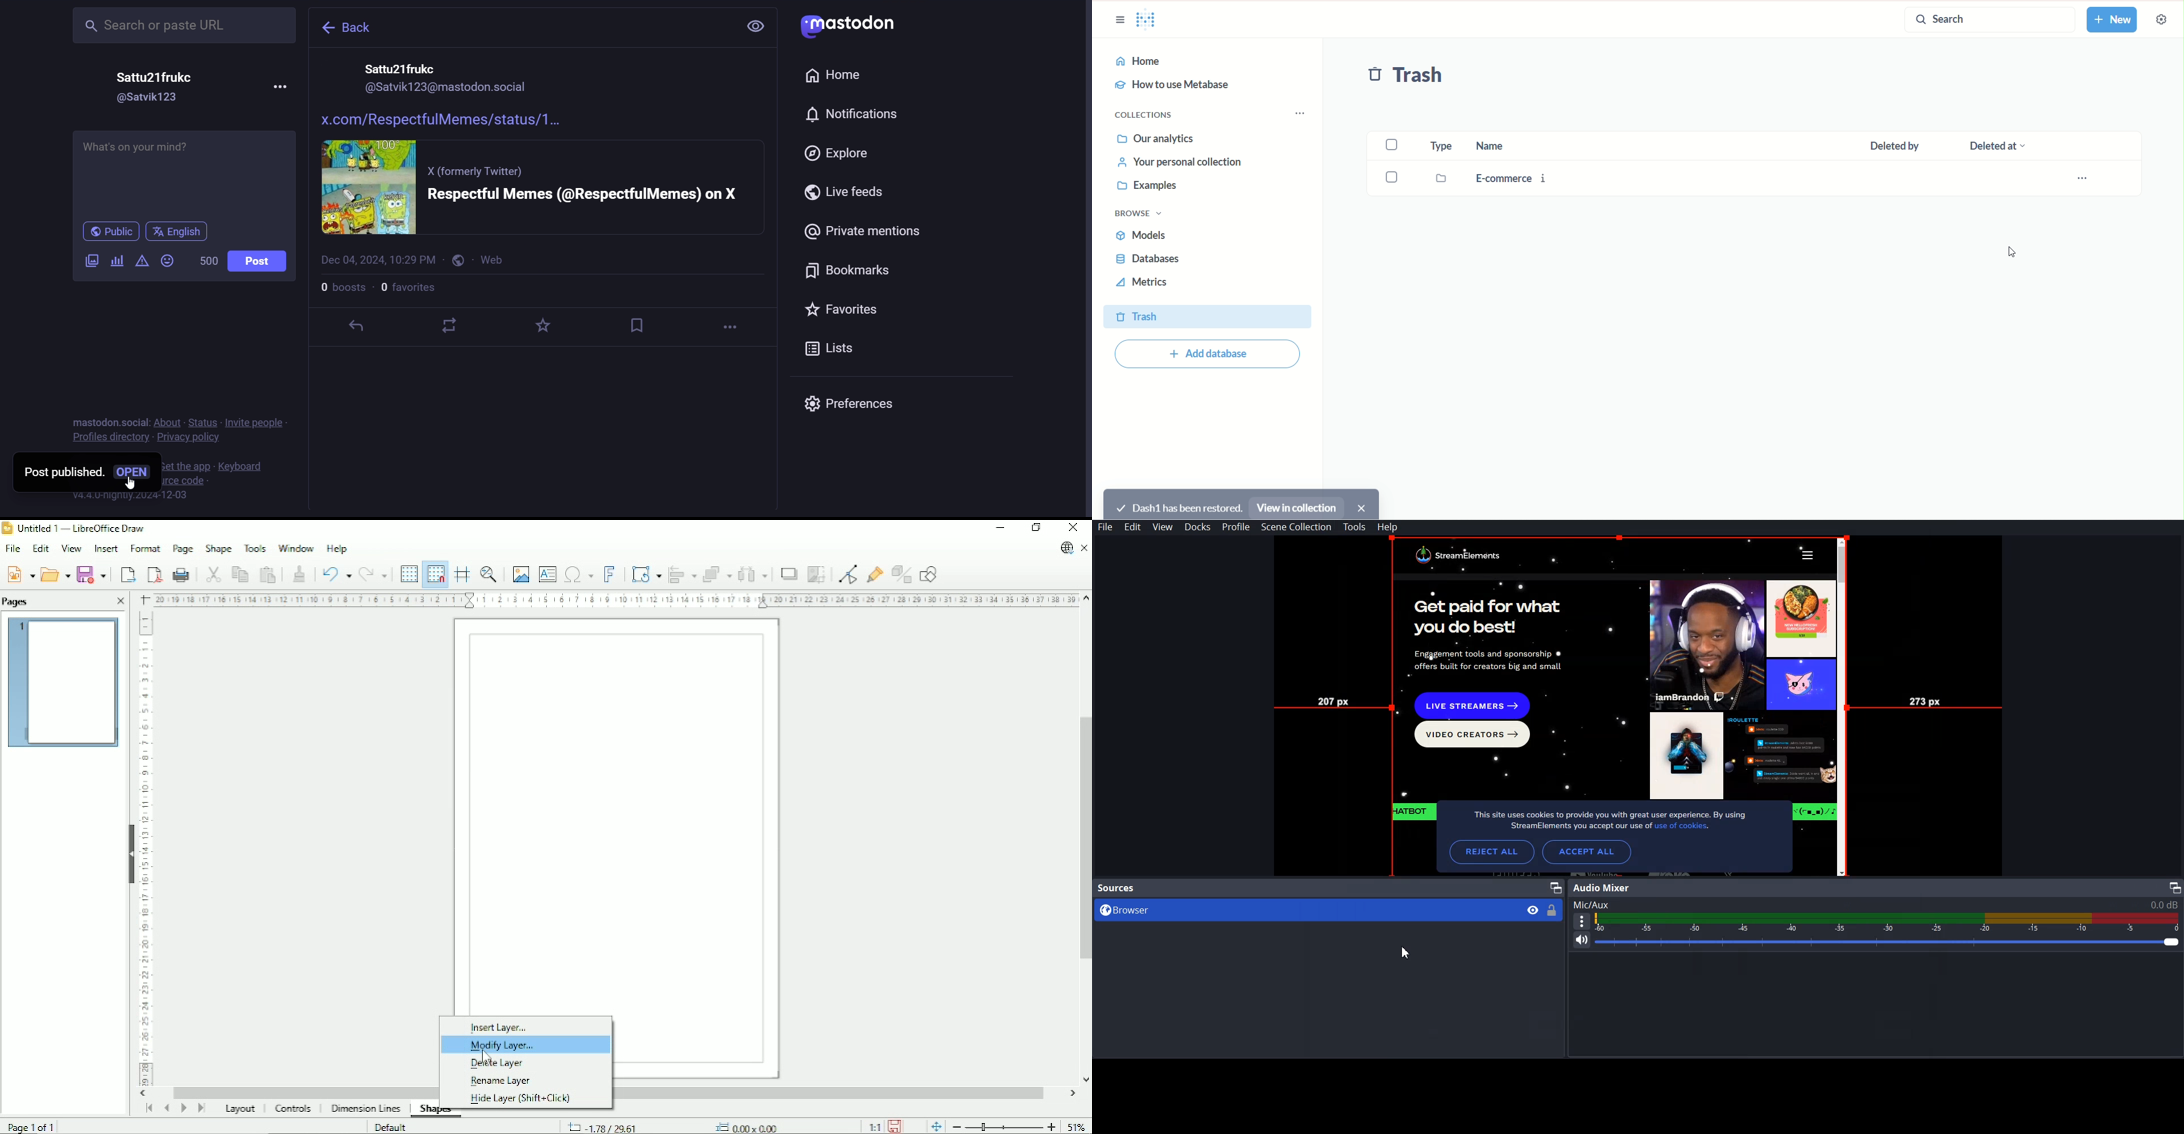 Image resolution: width=2184 pixels, height=1148 pixels. Describe the element at coordinates (1207, 61) in the screenshot. I see `home` at that location.